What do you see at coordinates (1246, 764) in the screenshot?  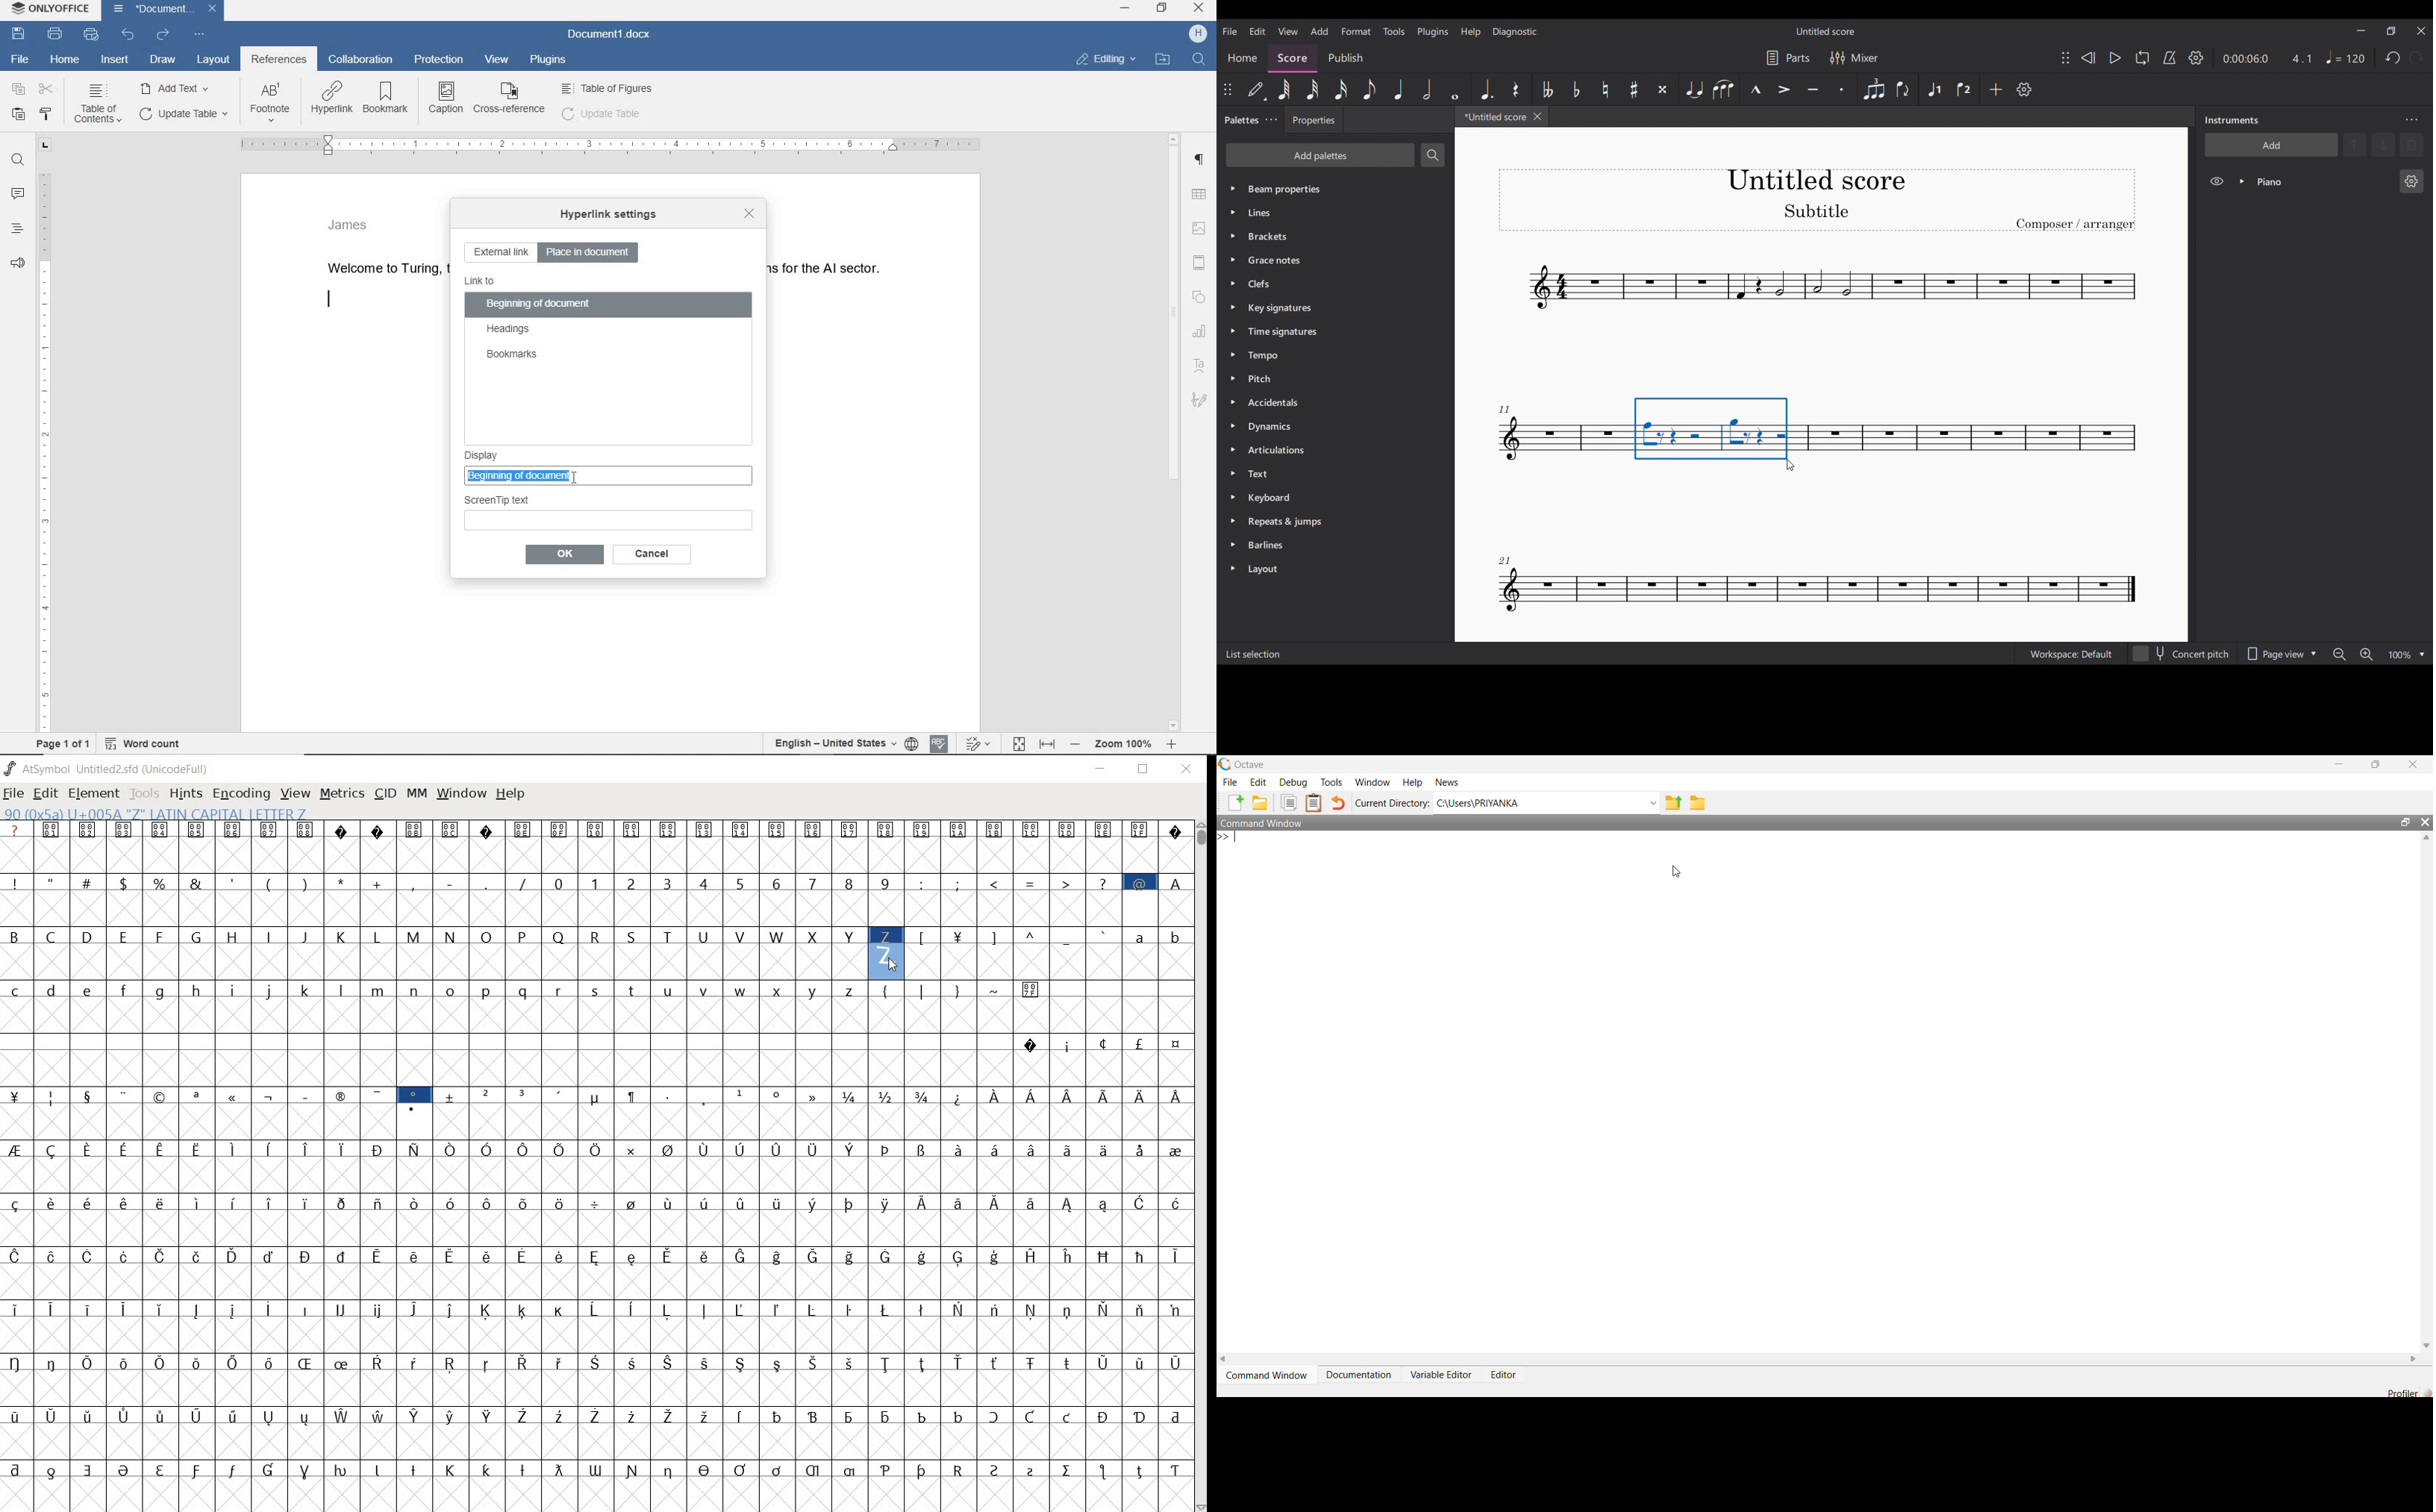 I see `Octave` at bounding box center [1246, 764].